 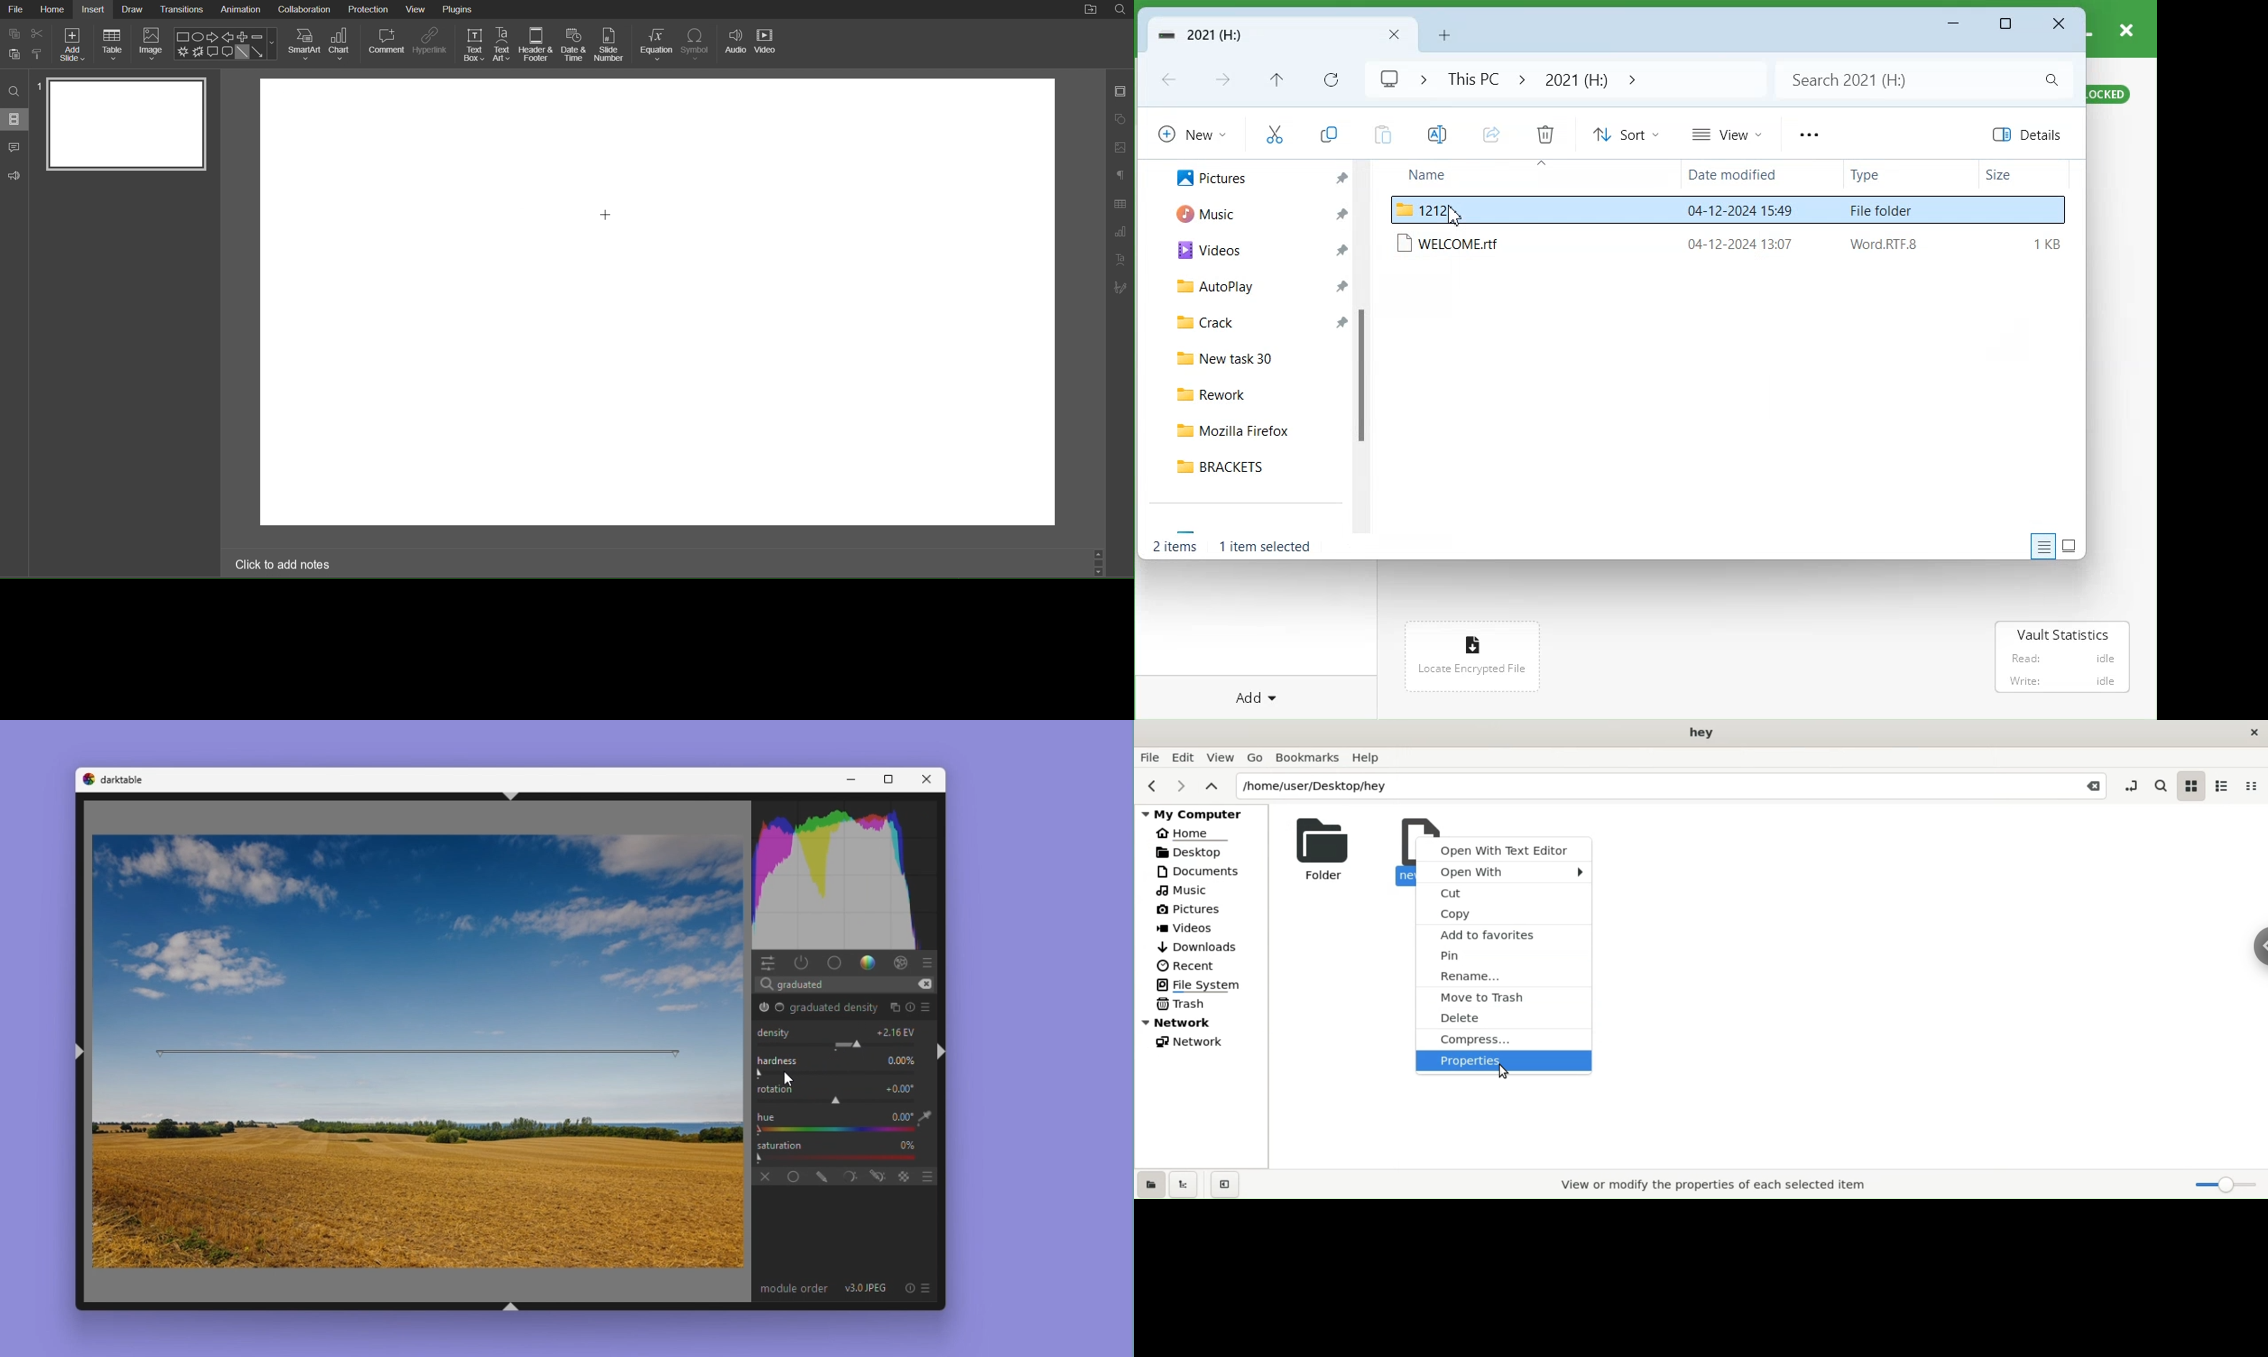 What do you see at coordinates (834, 1010) in the screenshot?
I see `graduated density` at bounding box center [834, 1010].